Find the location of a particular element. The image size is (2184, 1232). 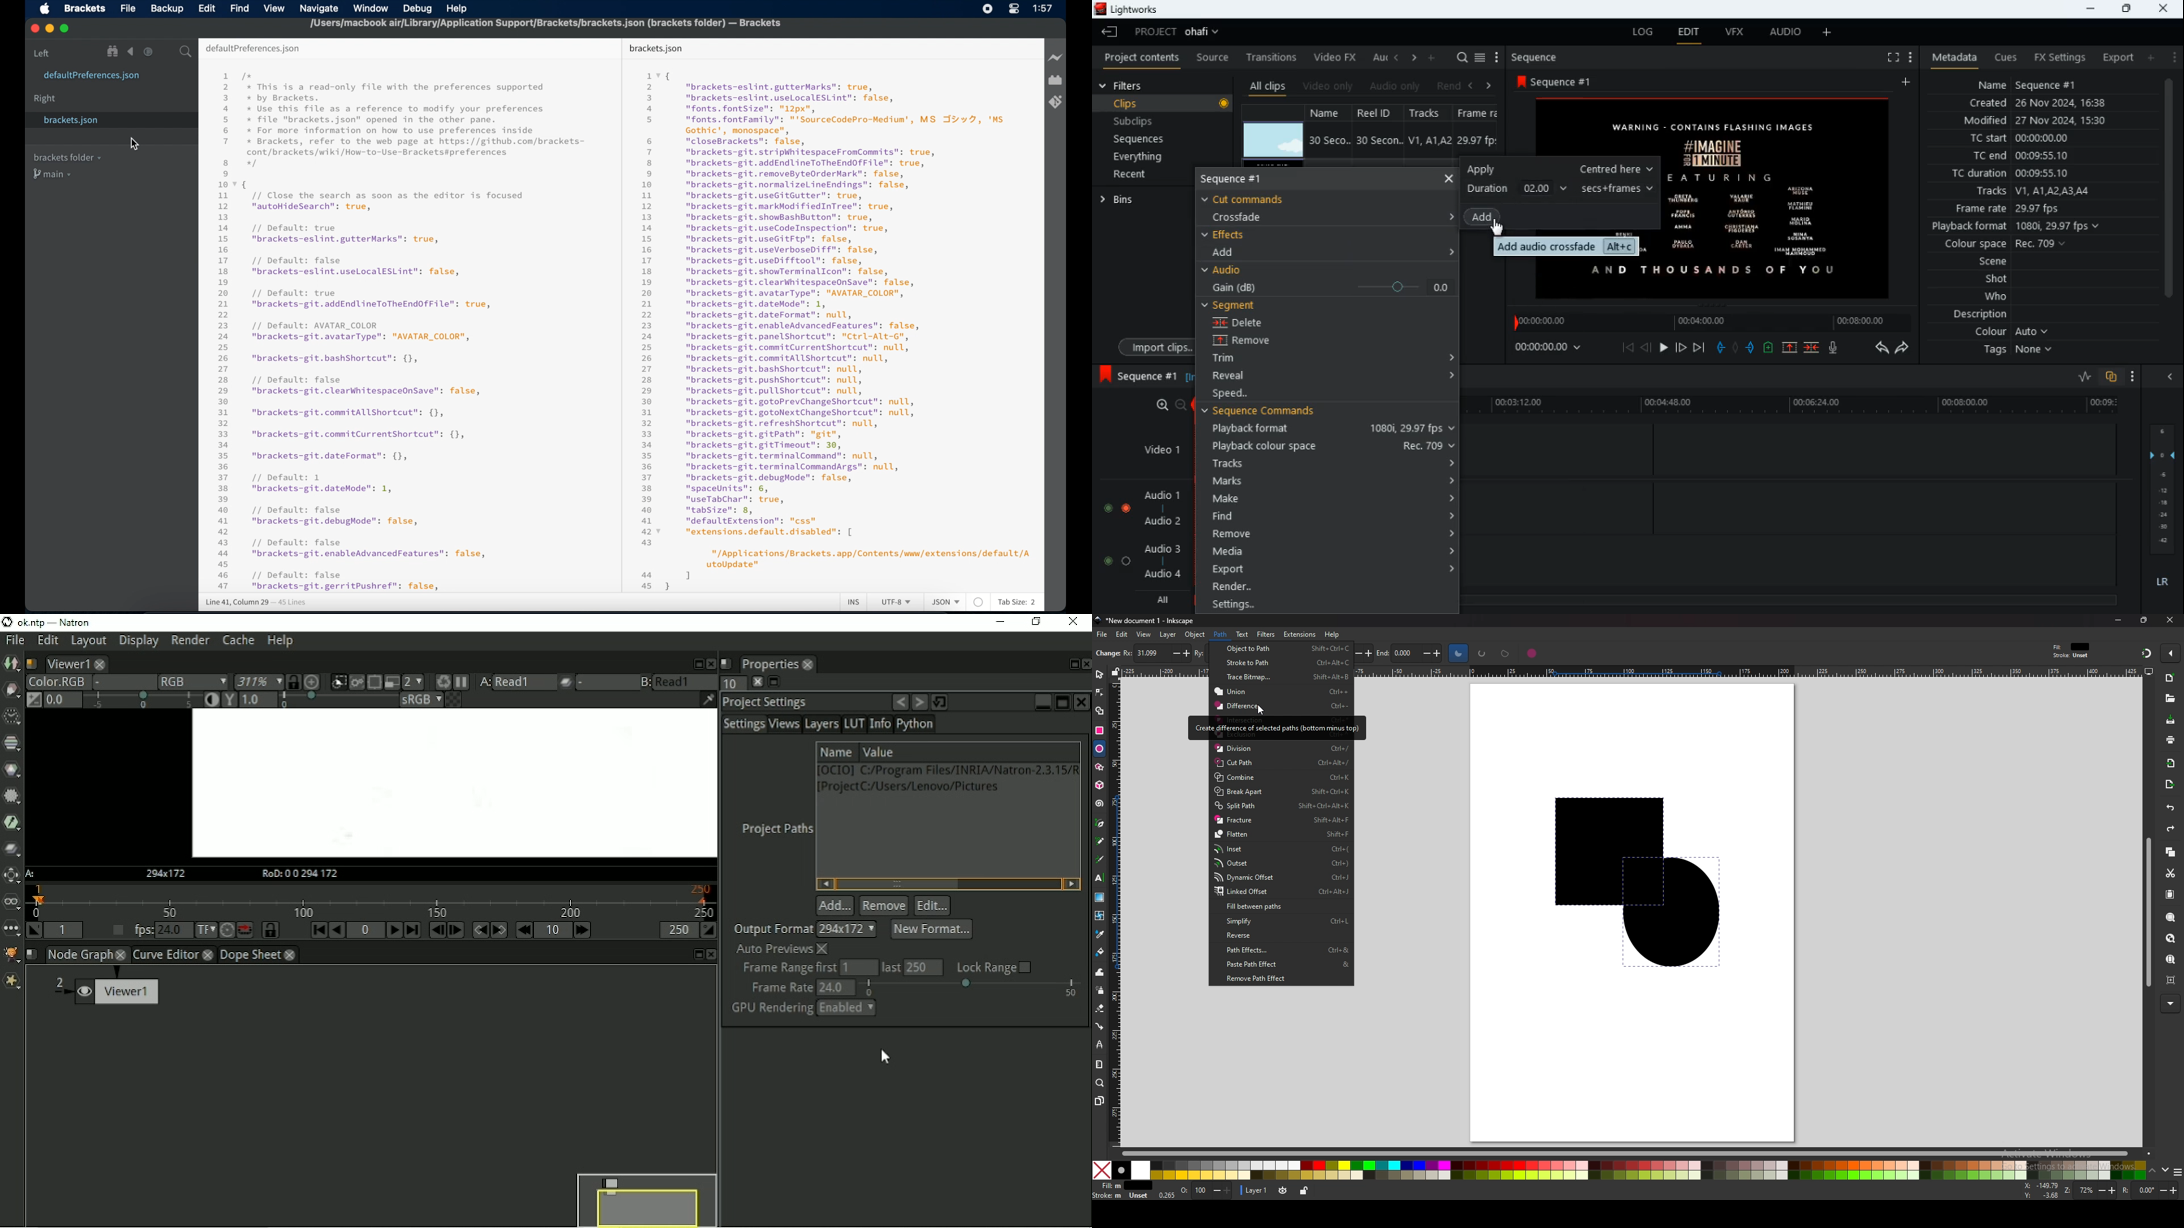

horizontal ruler is located at coordinates (1744, 671).